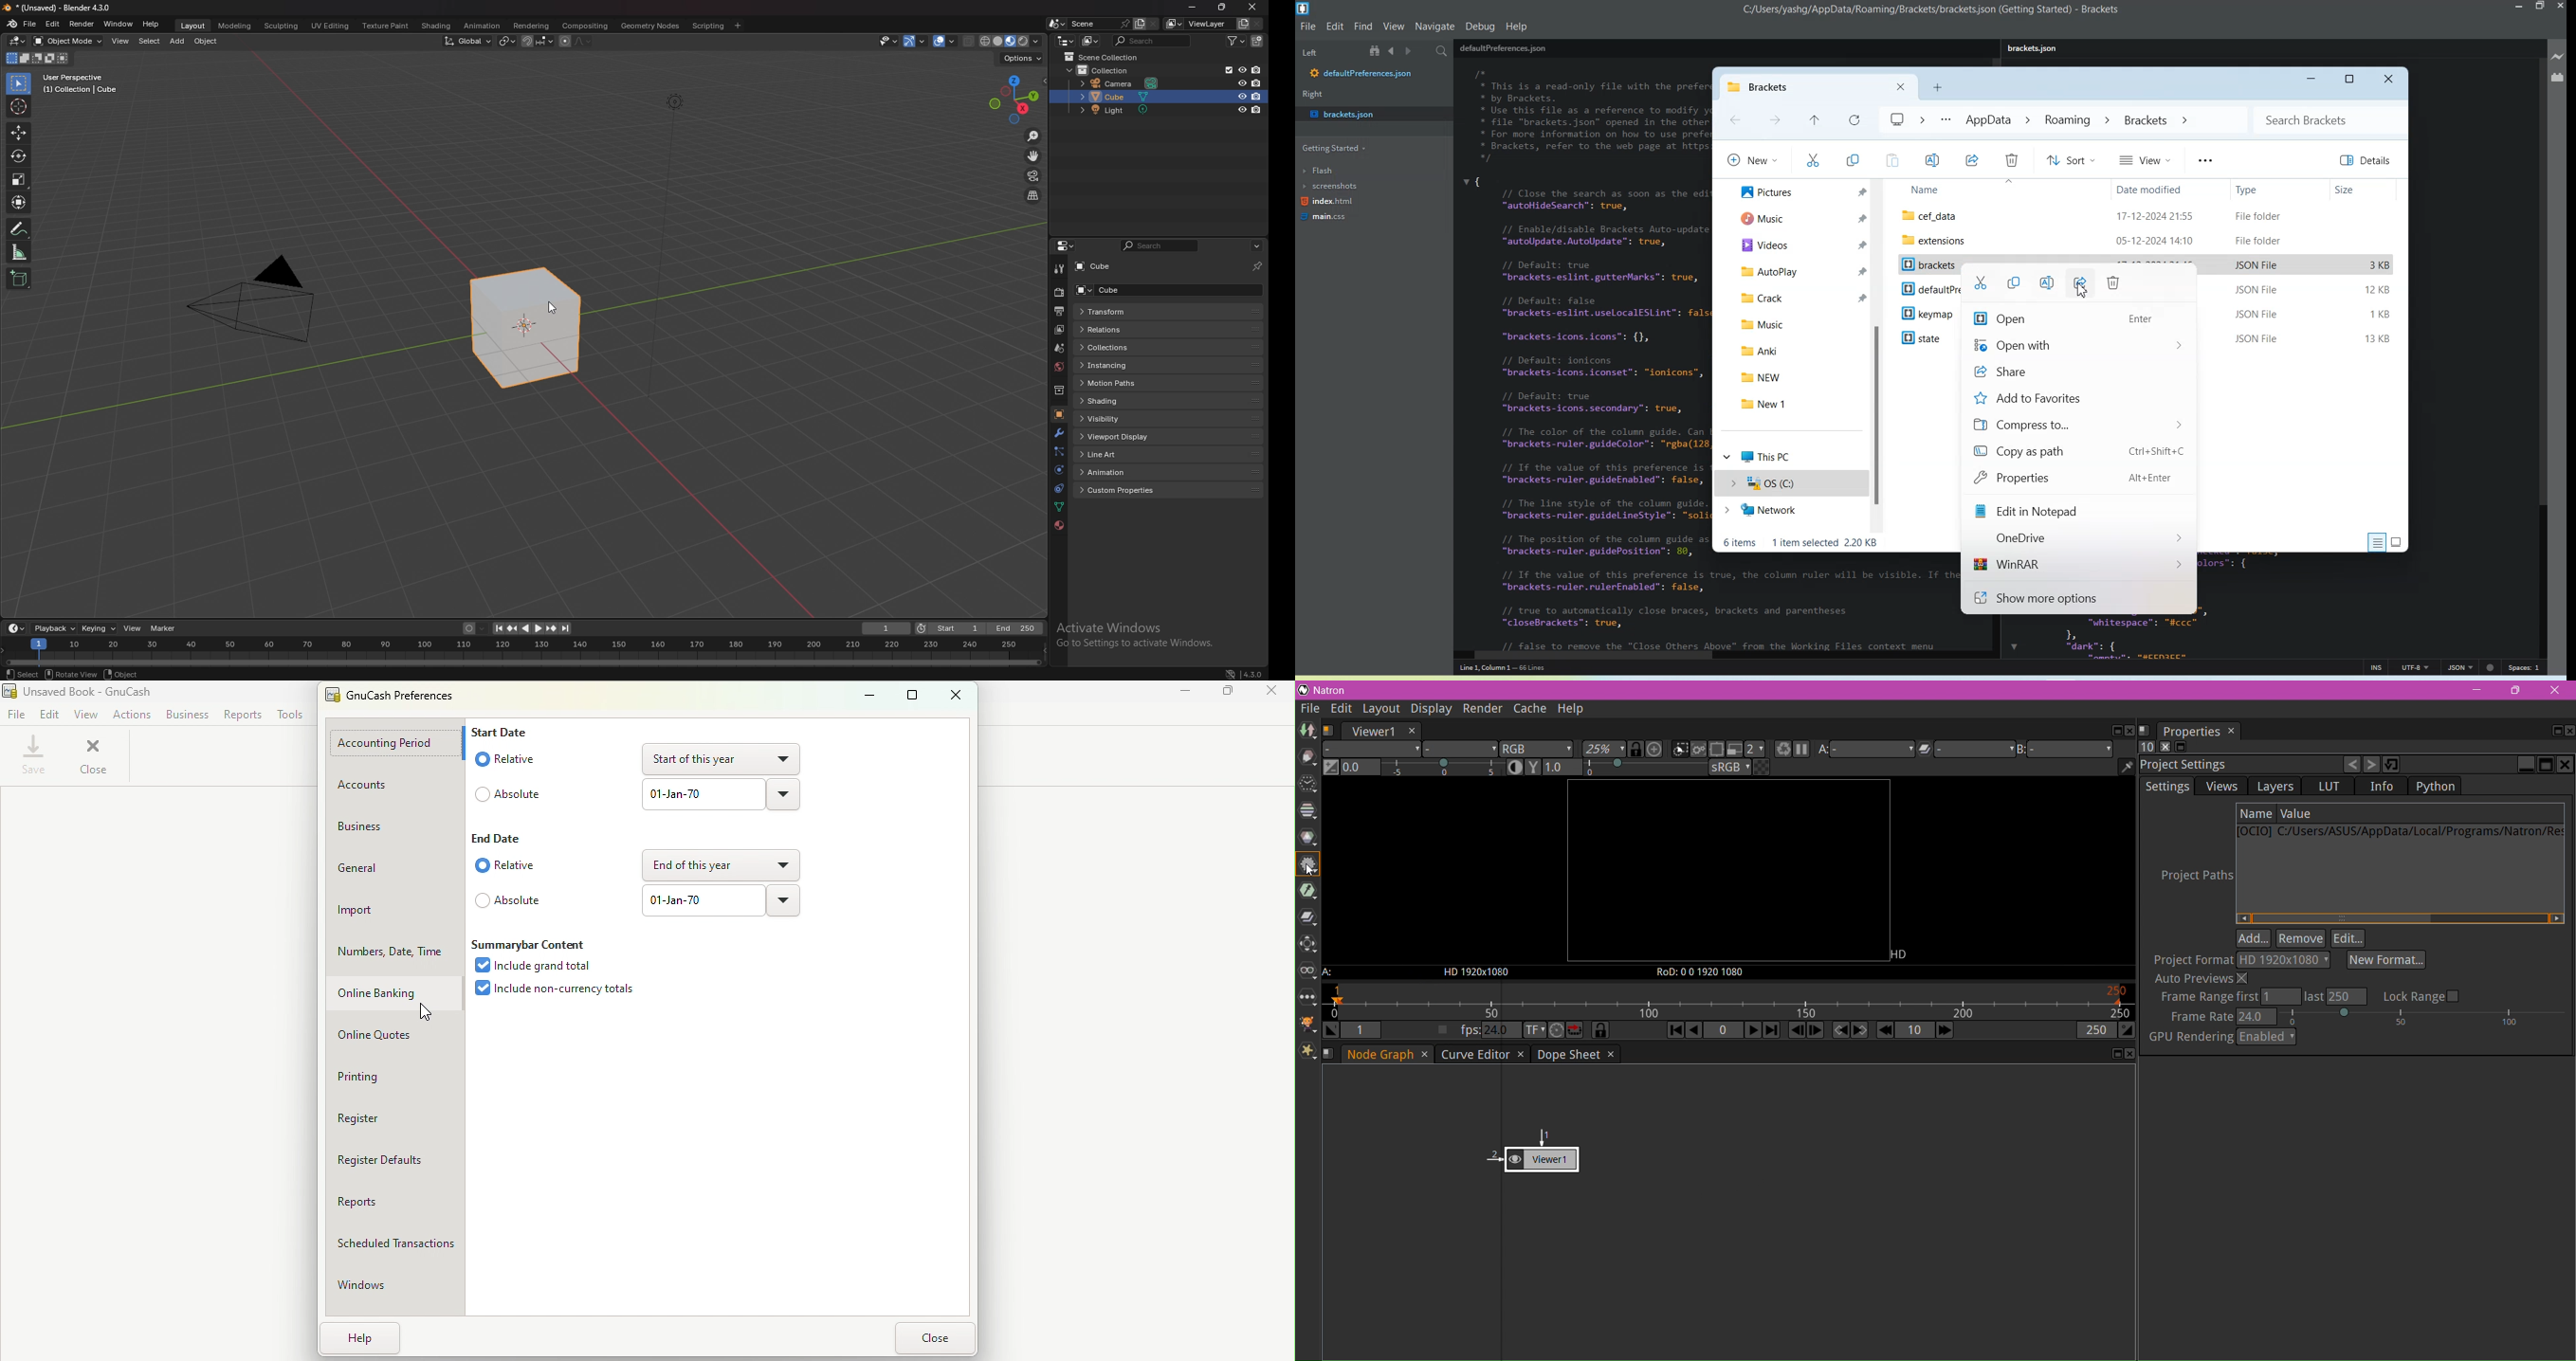 The width and height of the screenshot is (2576, 1372). Describe the element at coordinates (566, 42) in the screenshot. I see `proportional editing object` at that location.